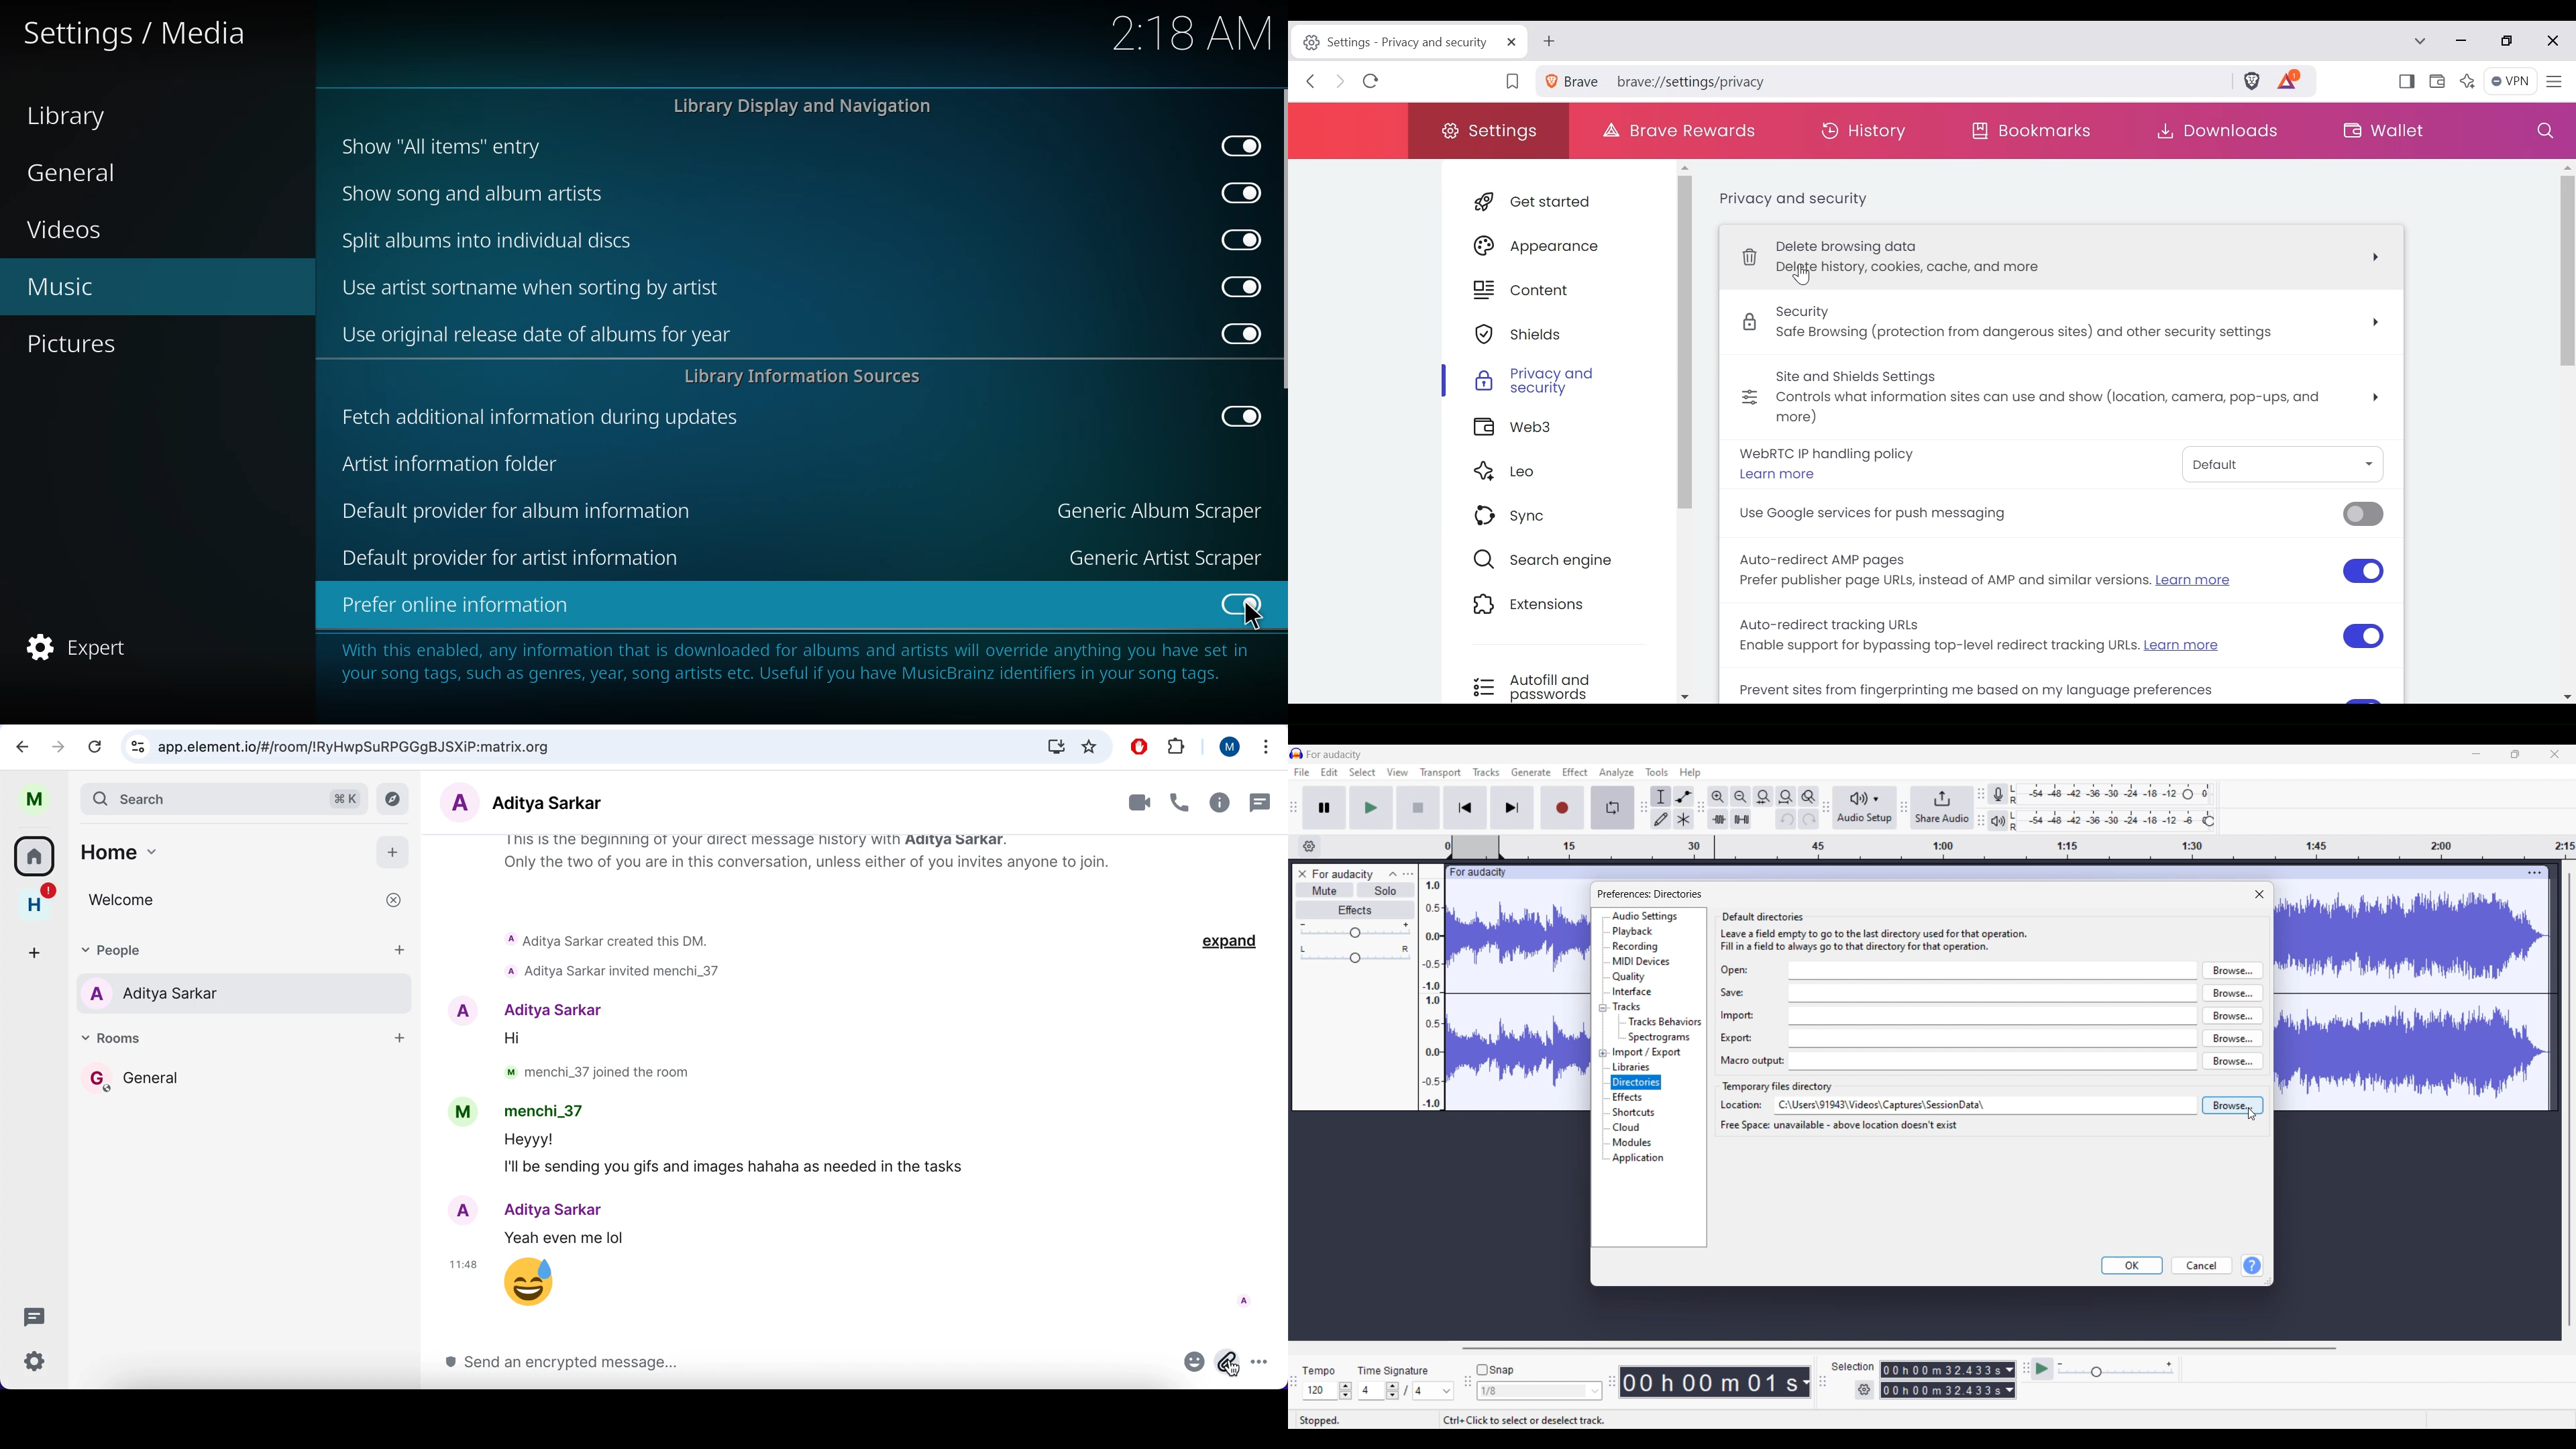 This screenshot has height=1456, width=2576. I want to click on videos, so click(70, 232).